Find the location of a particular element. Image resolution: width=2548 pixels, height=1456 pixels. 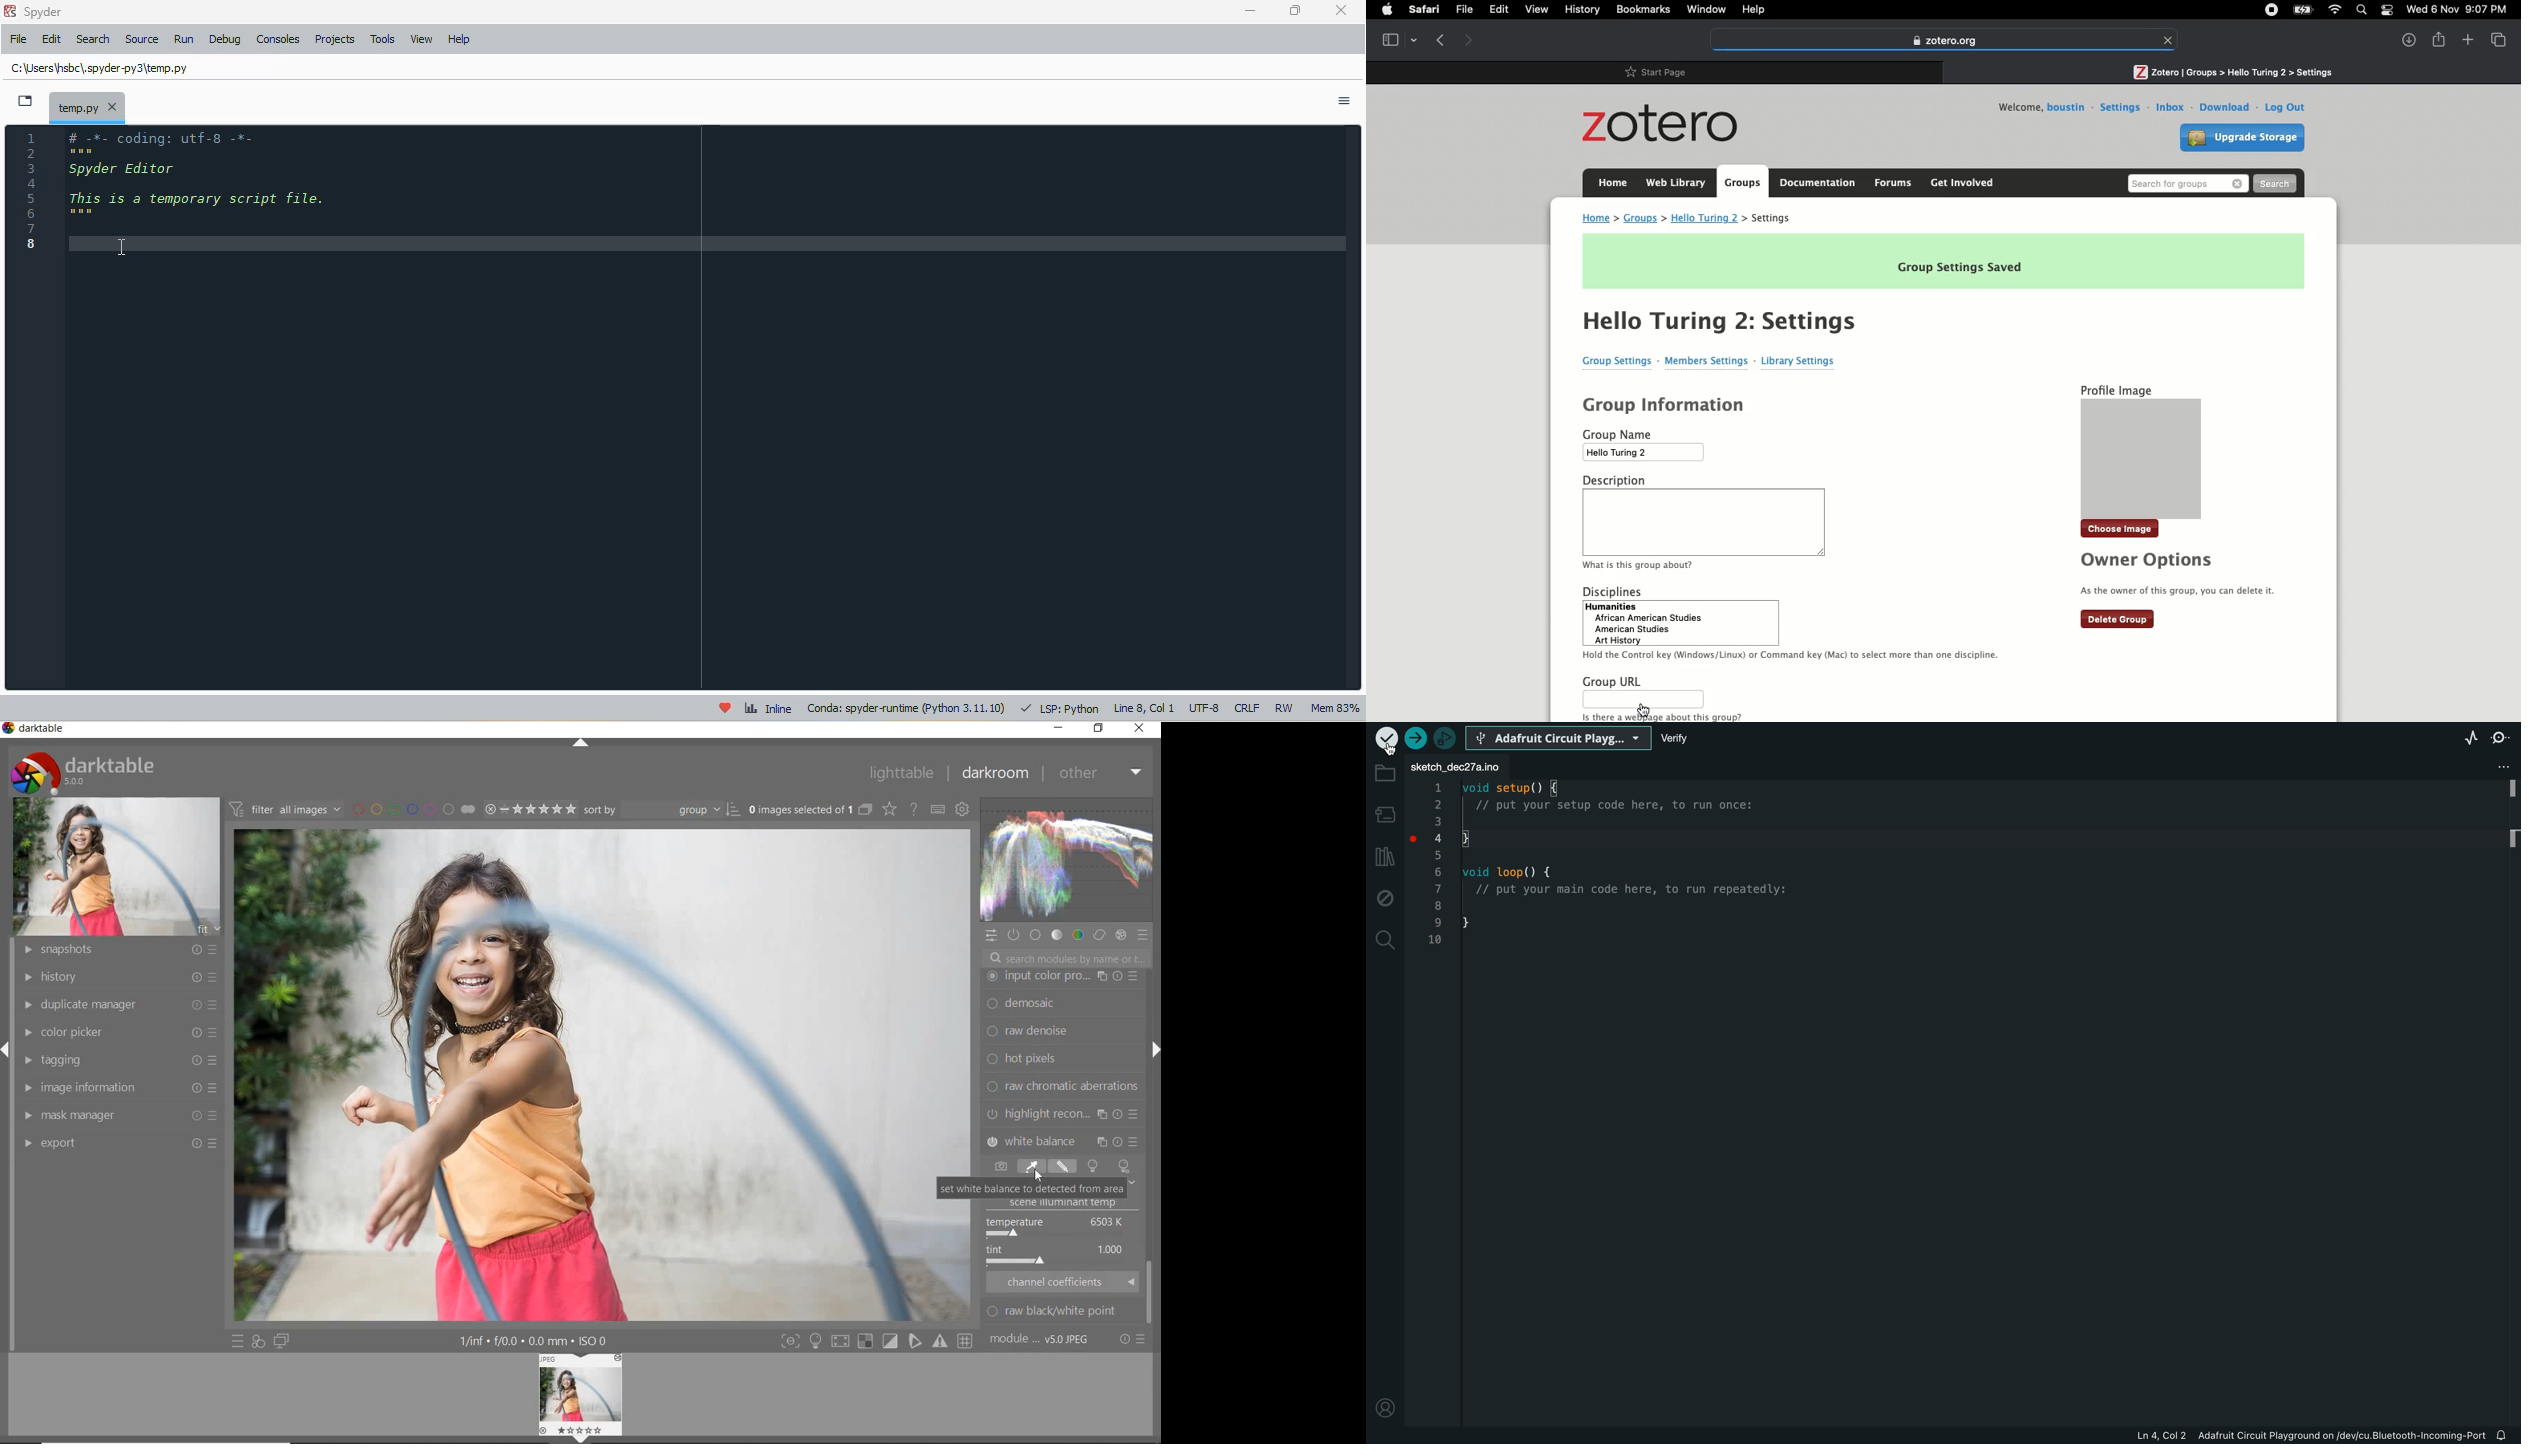

LSP: Python is located at coordinates (1060, 708).